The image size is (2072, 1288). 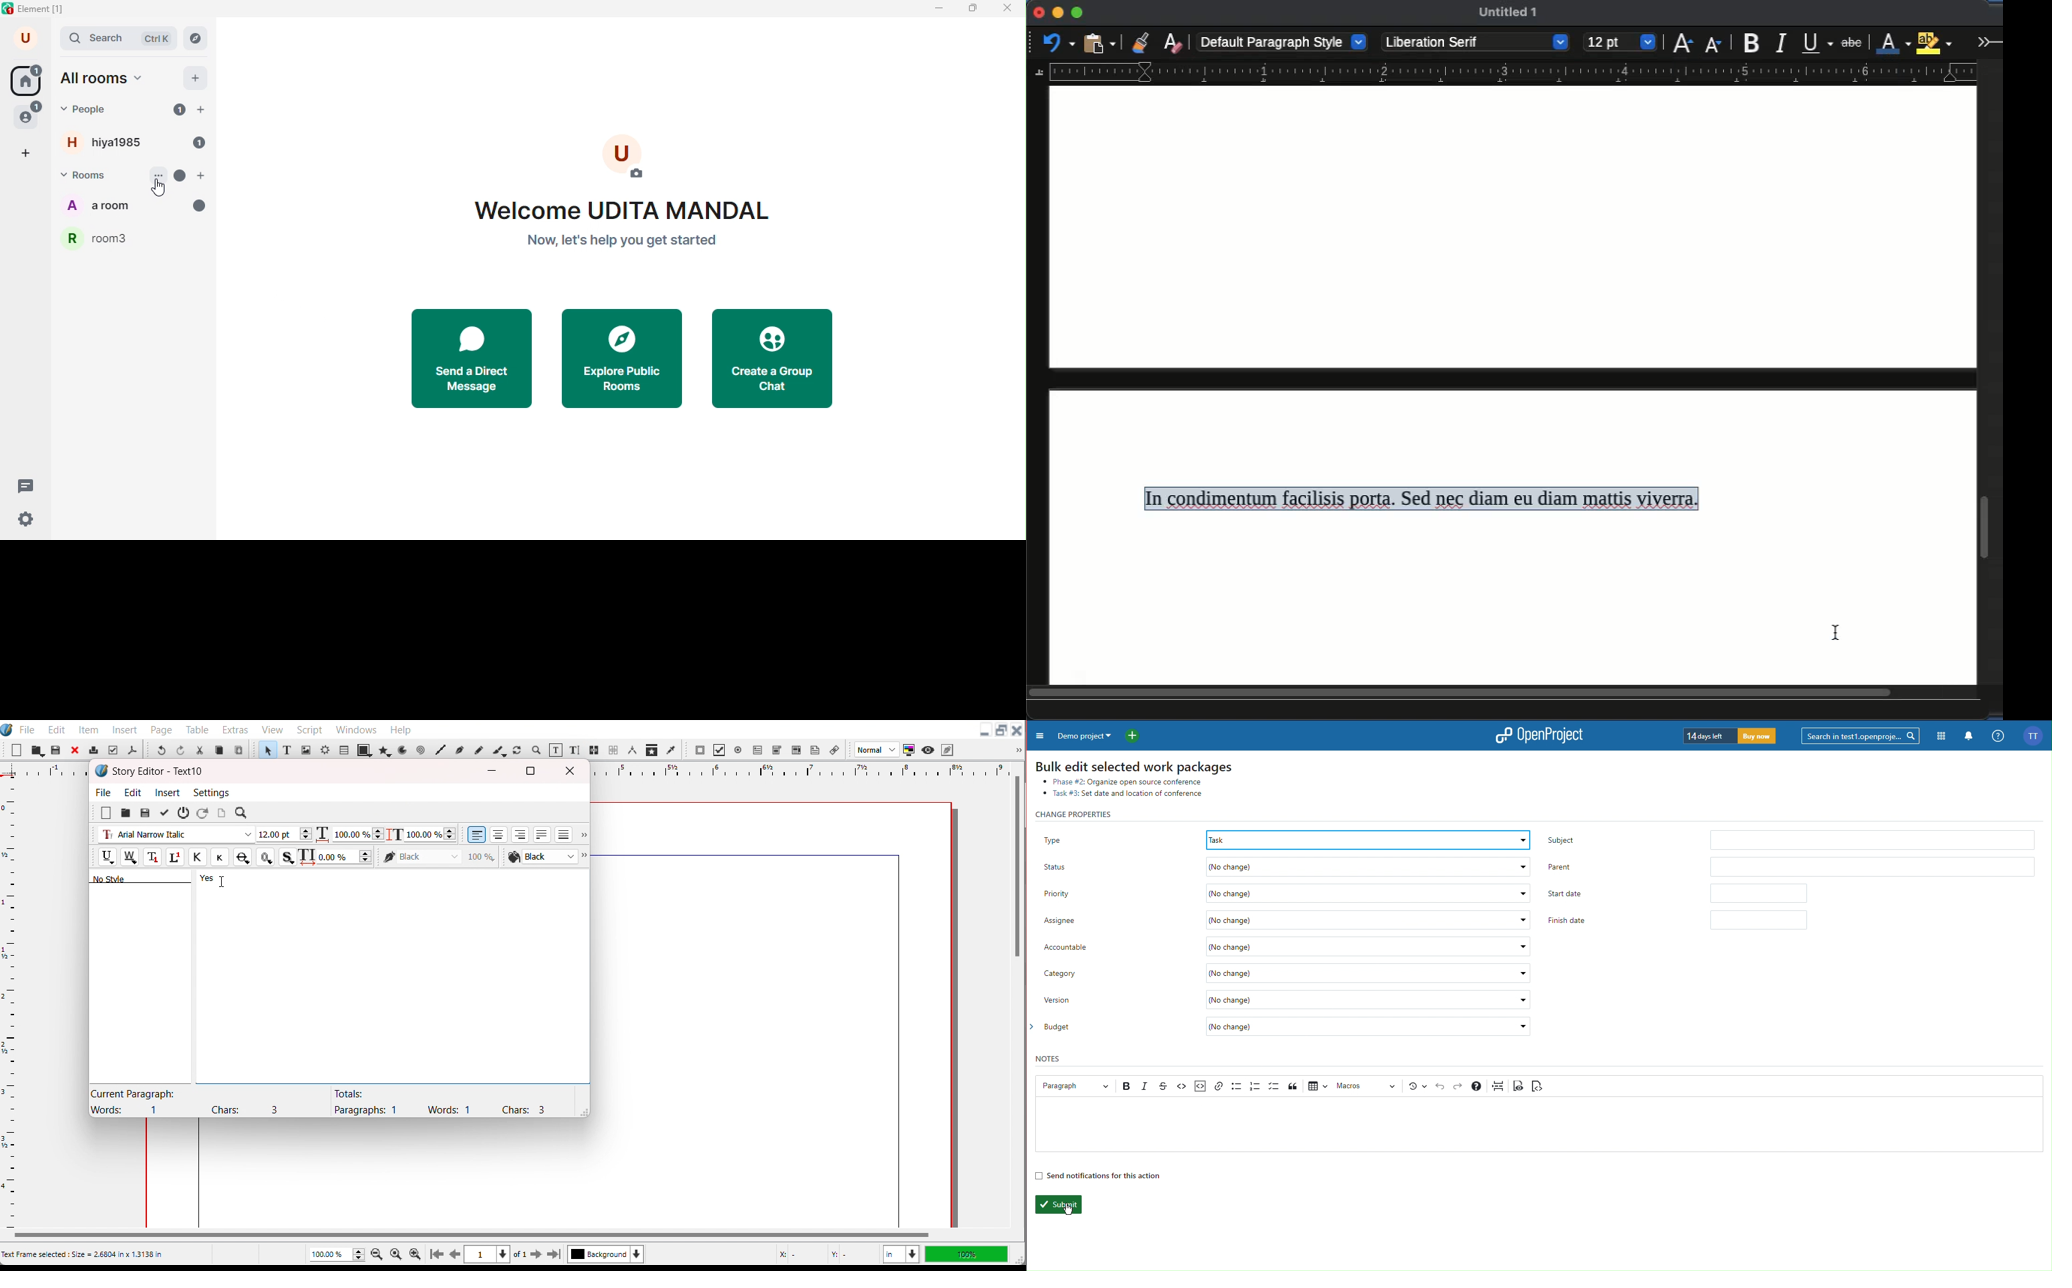 What do you see at coordinates (325, 749) in the screenshot?
I see `Render Frame` at bounding box center [325, 749].